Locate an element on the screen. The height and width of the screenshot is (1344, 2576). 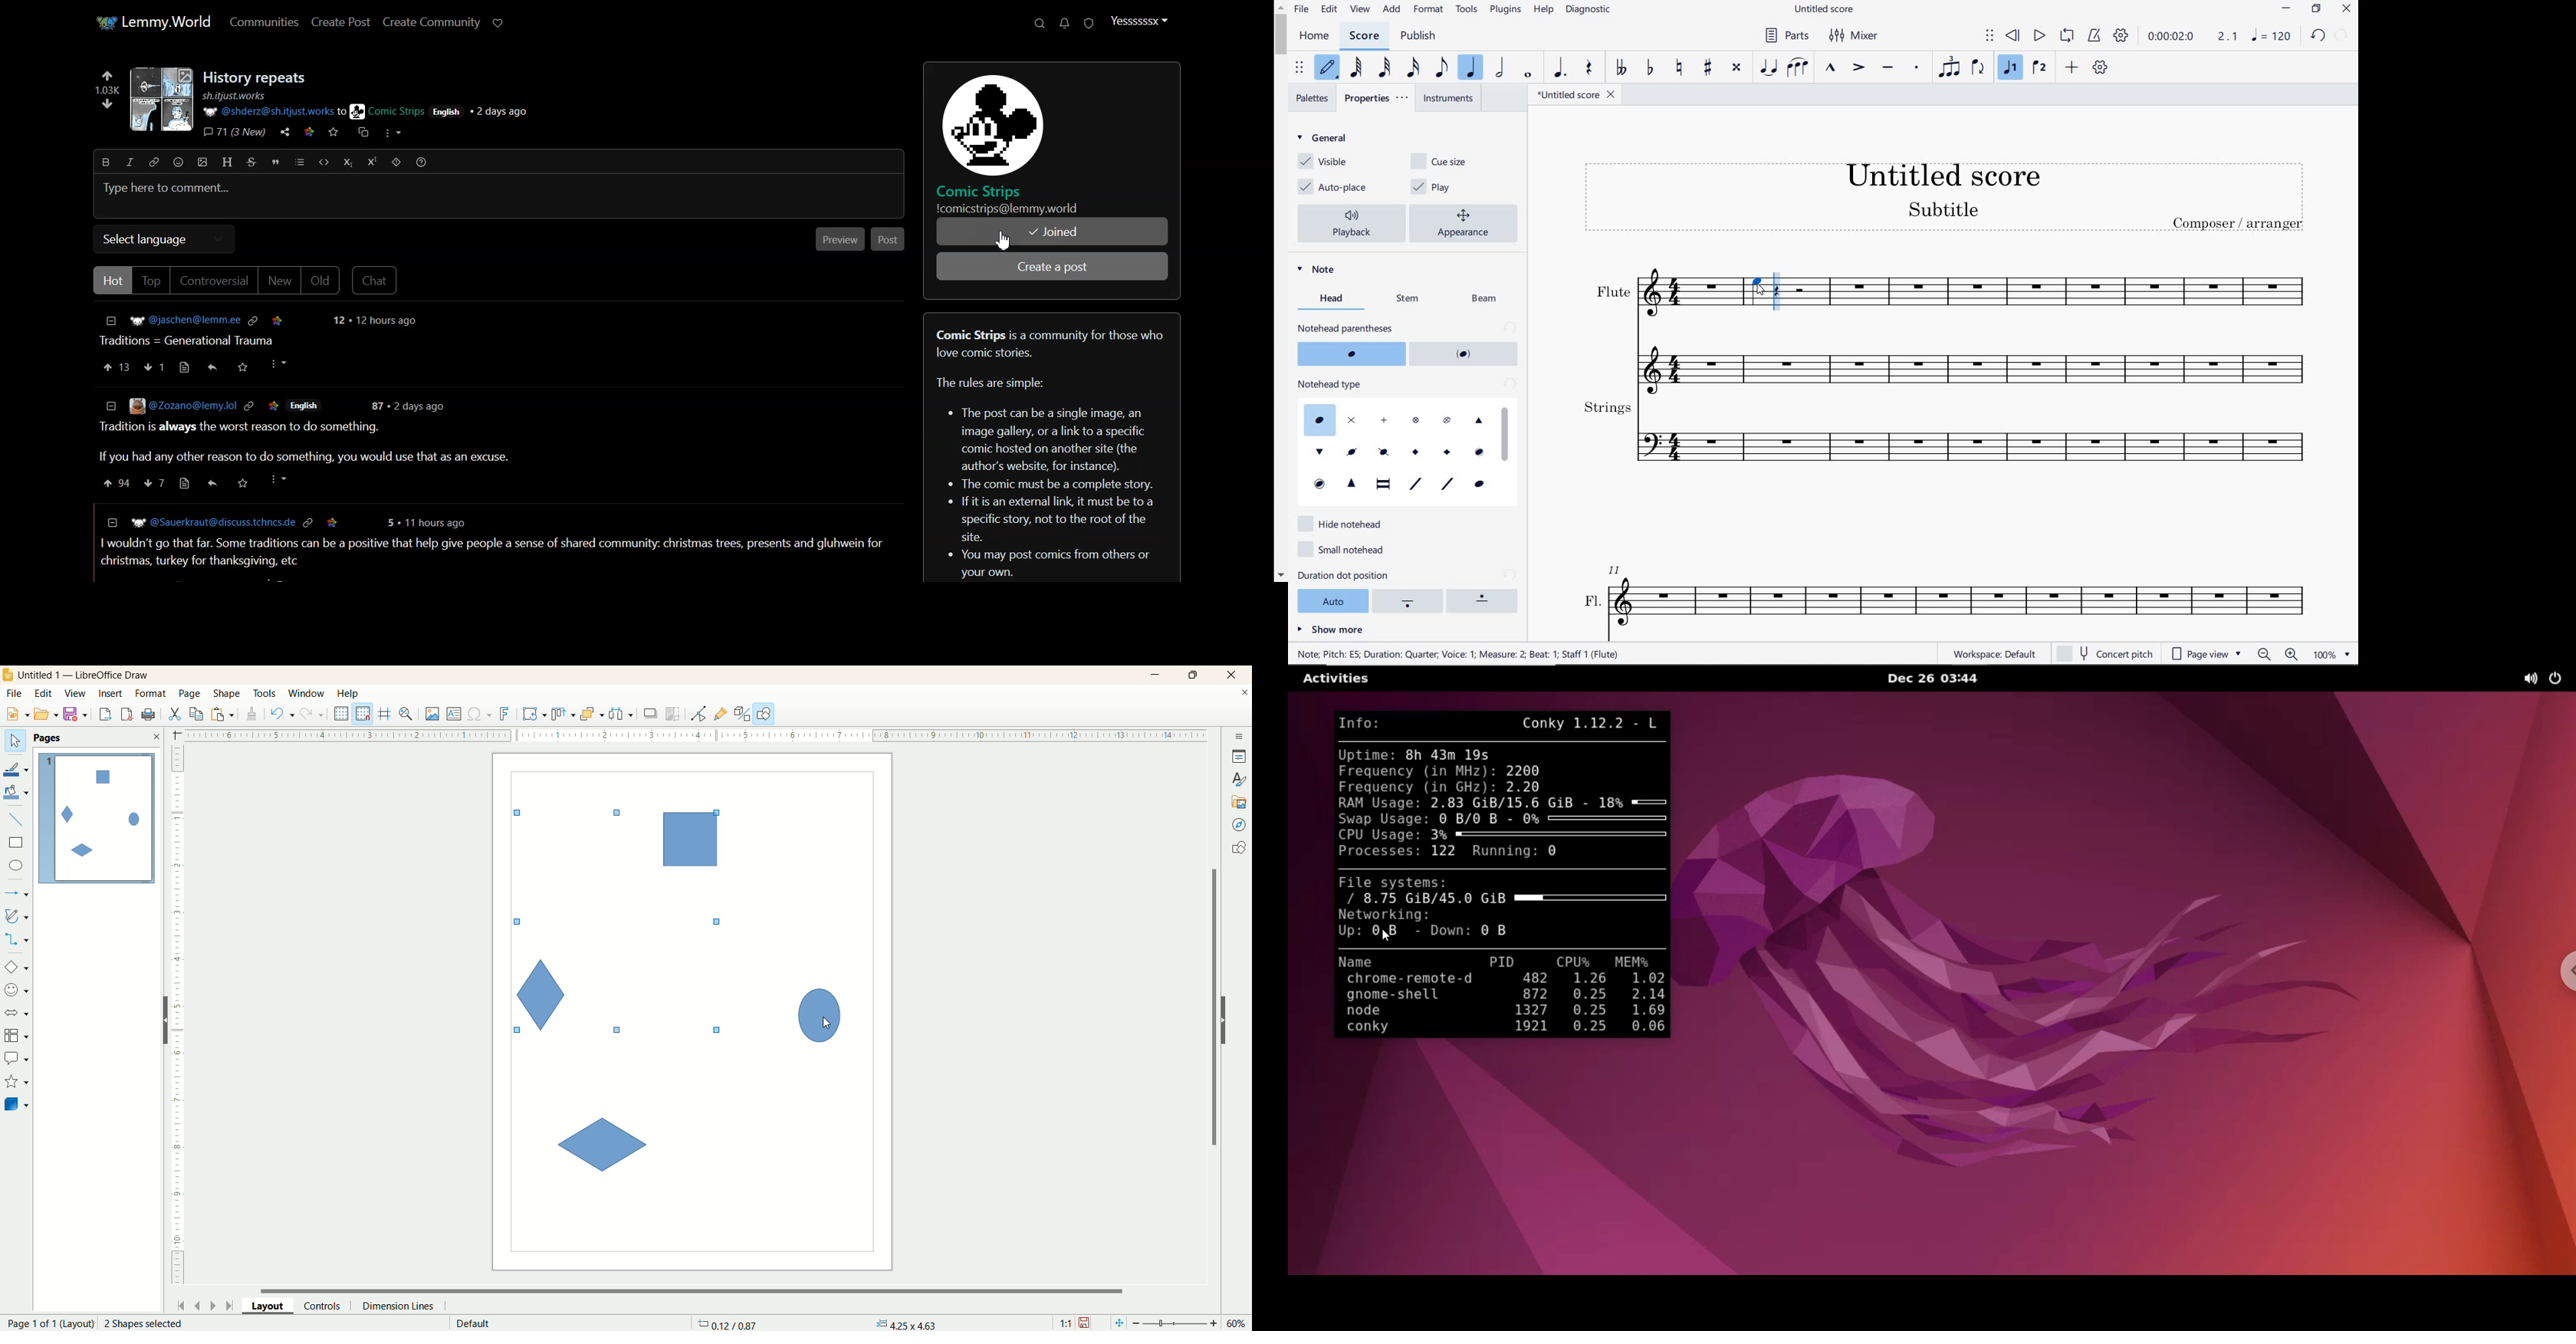
PROPERTIES is located at coordinates (1380, 99).